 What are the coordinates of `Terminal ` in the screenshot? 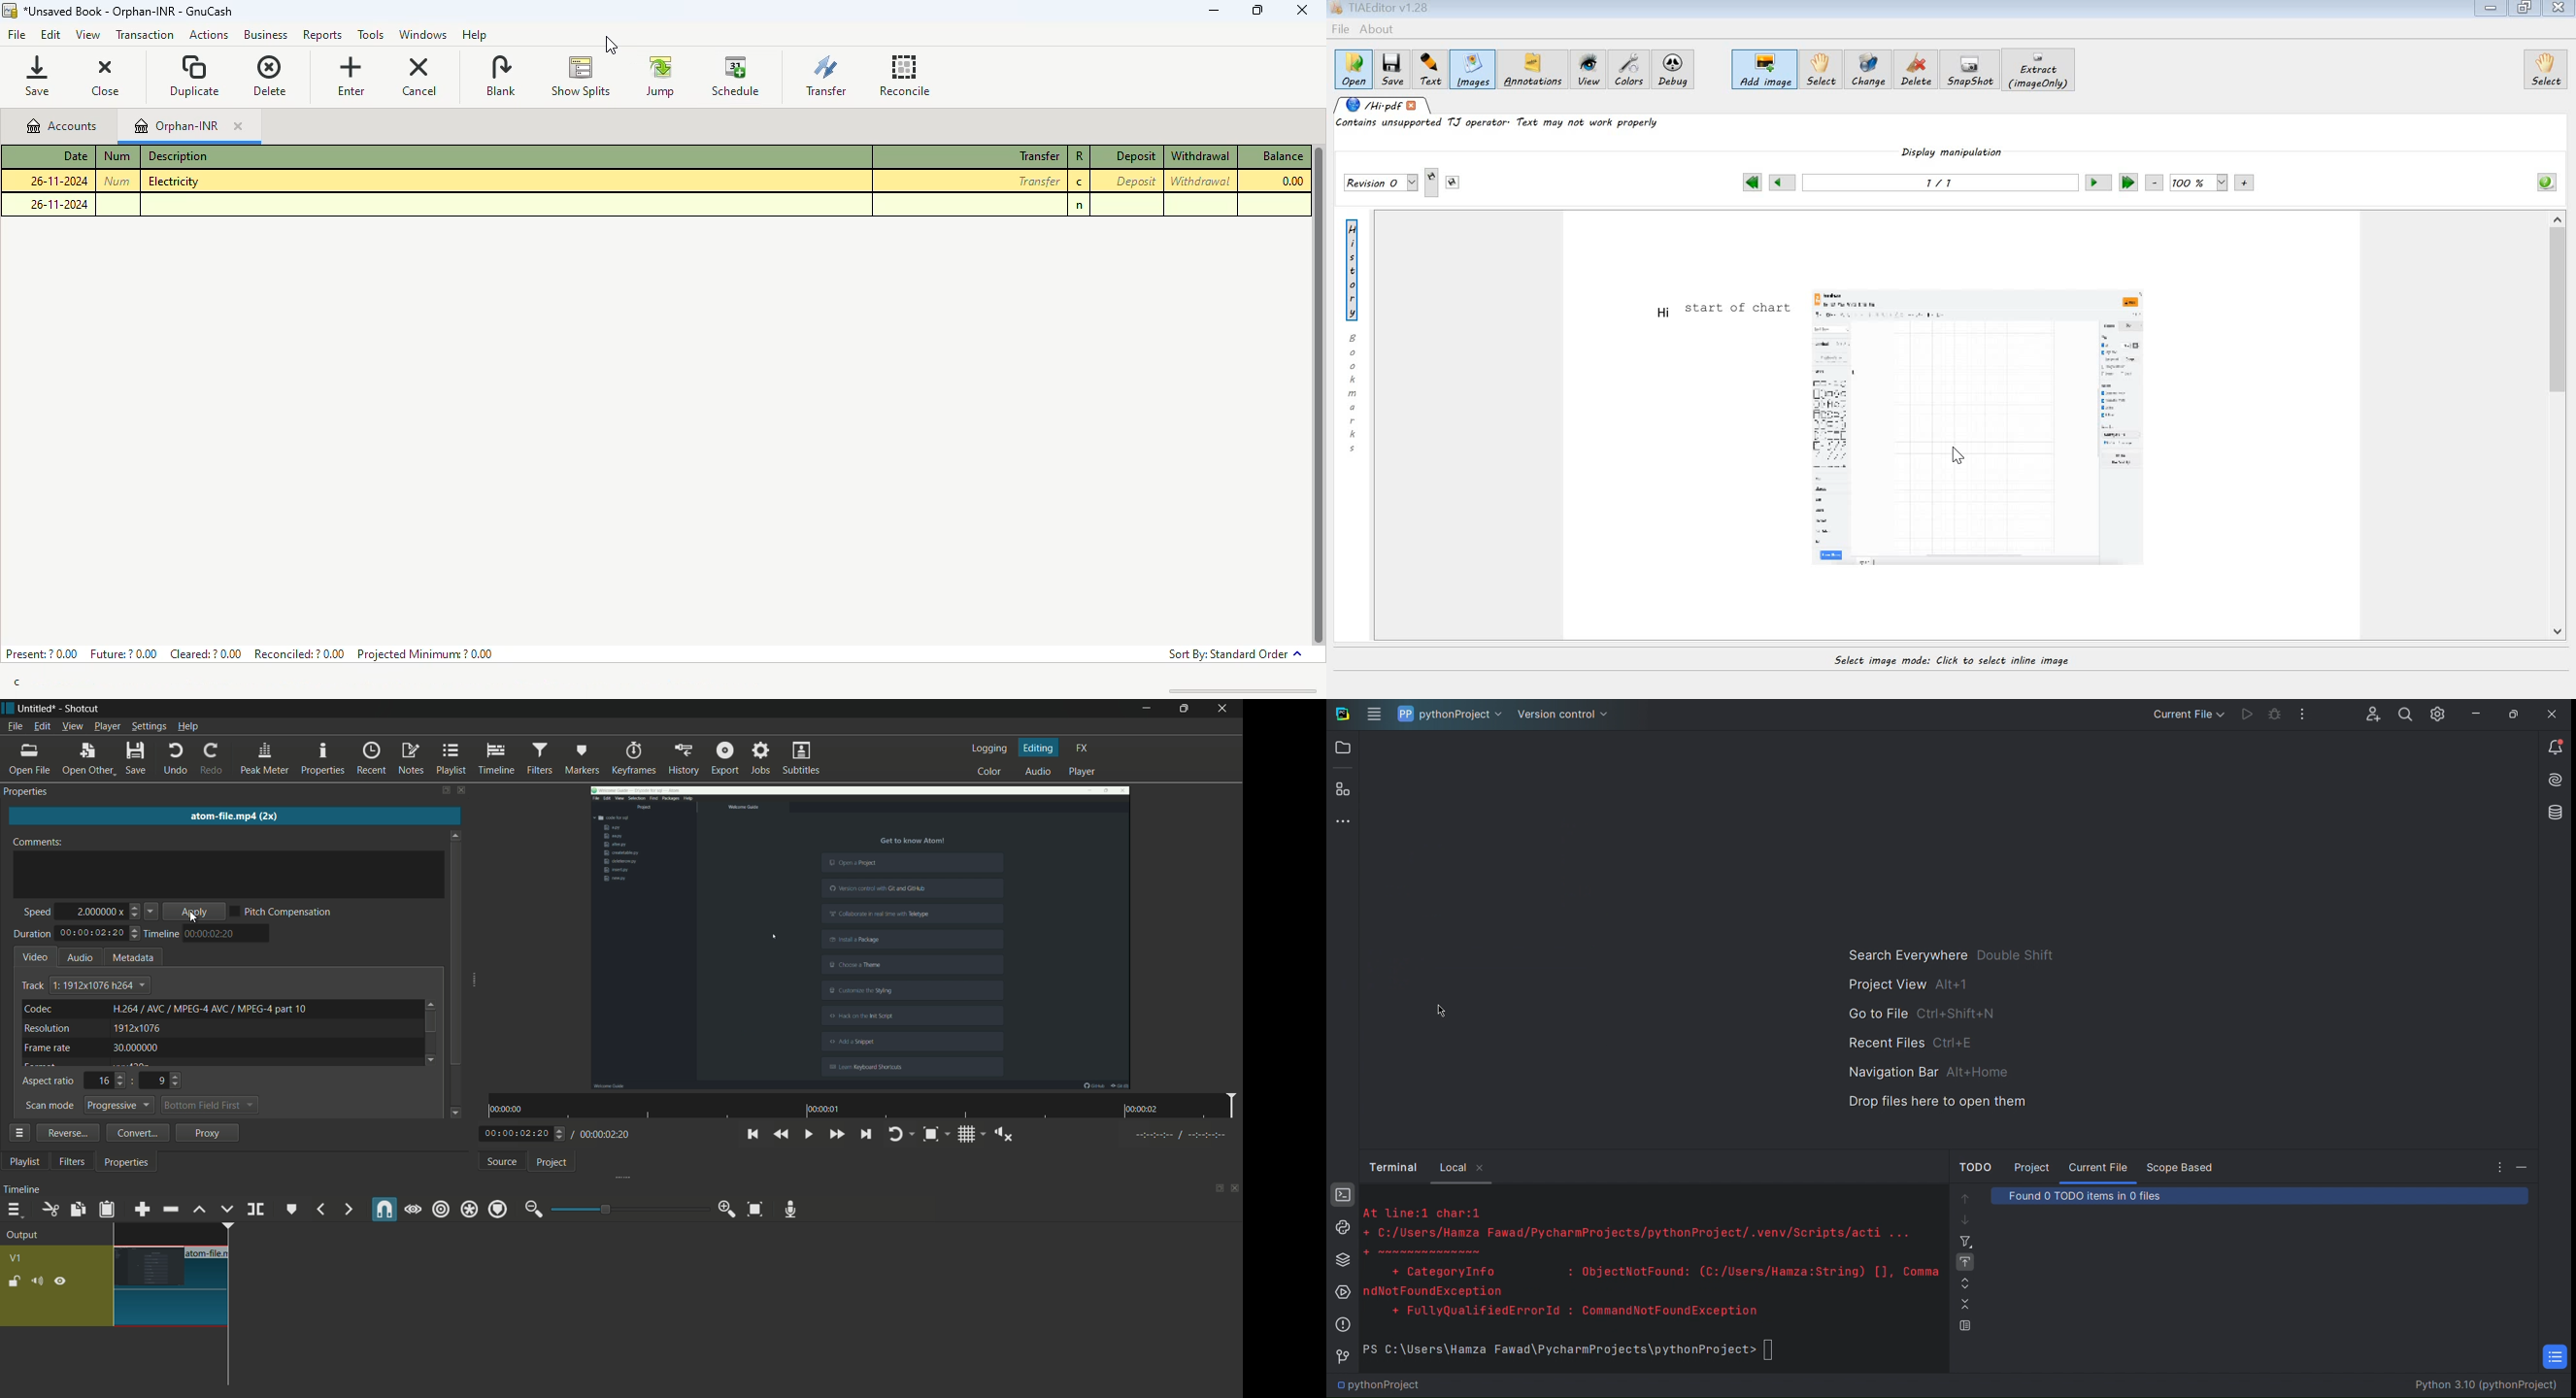 It's located at (1393, 1168).